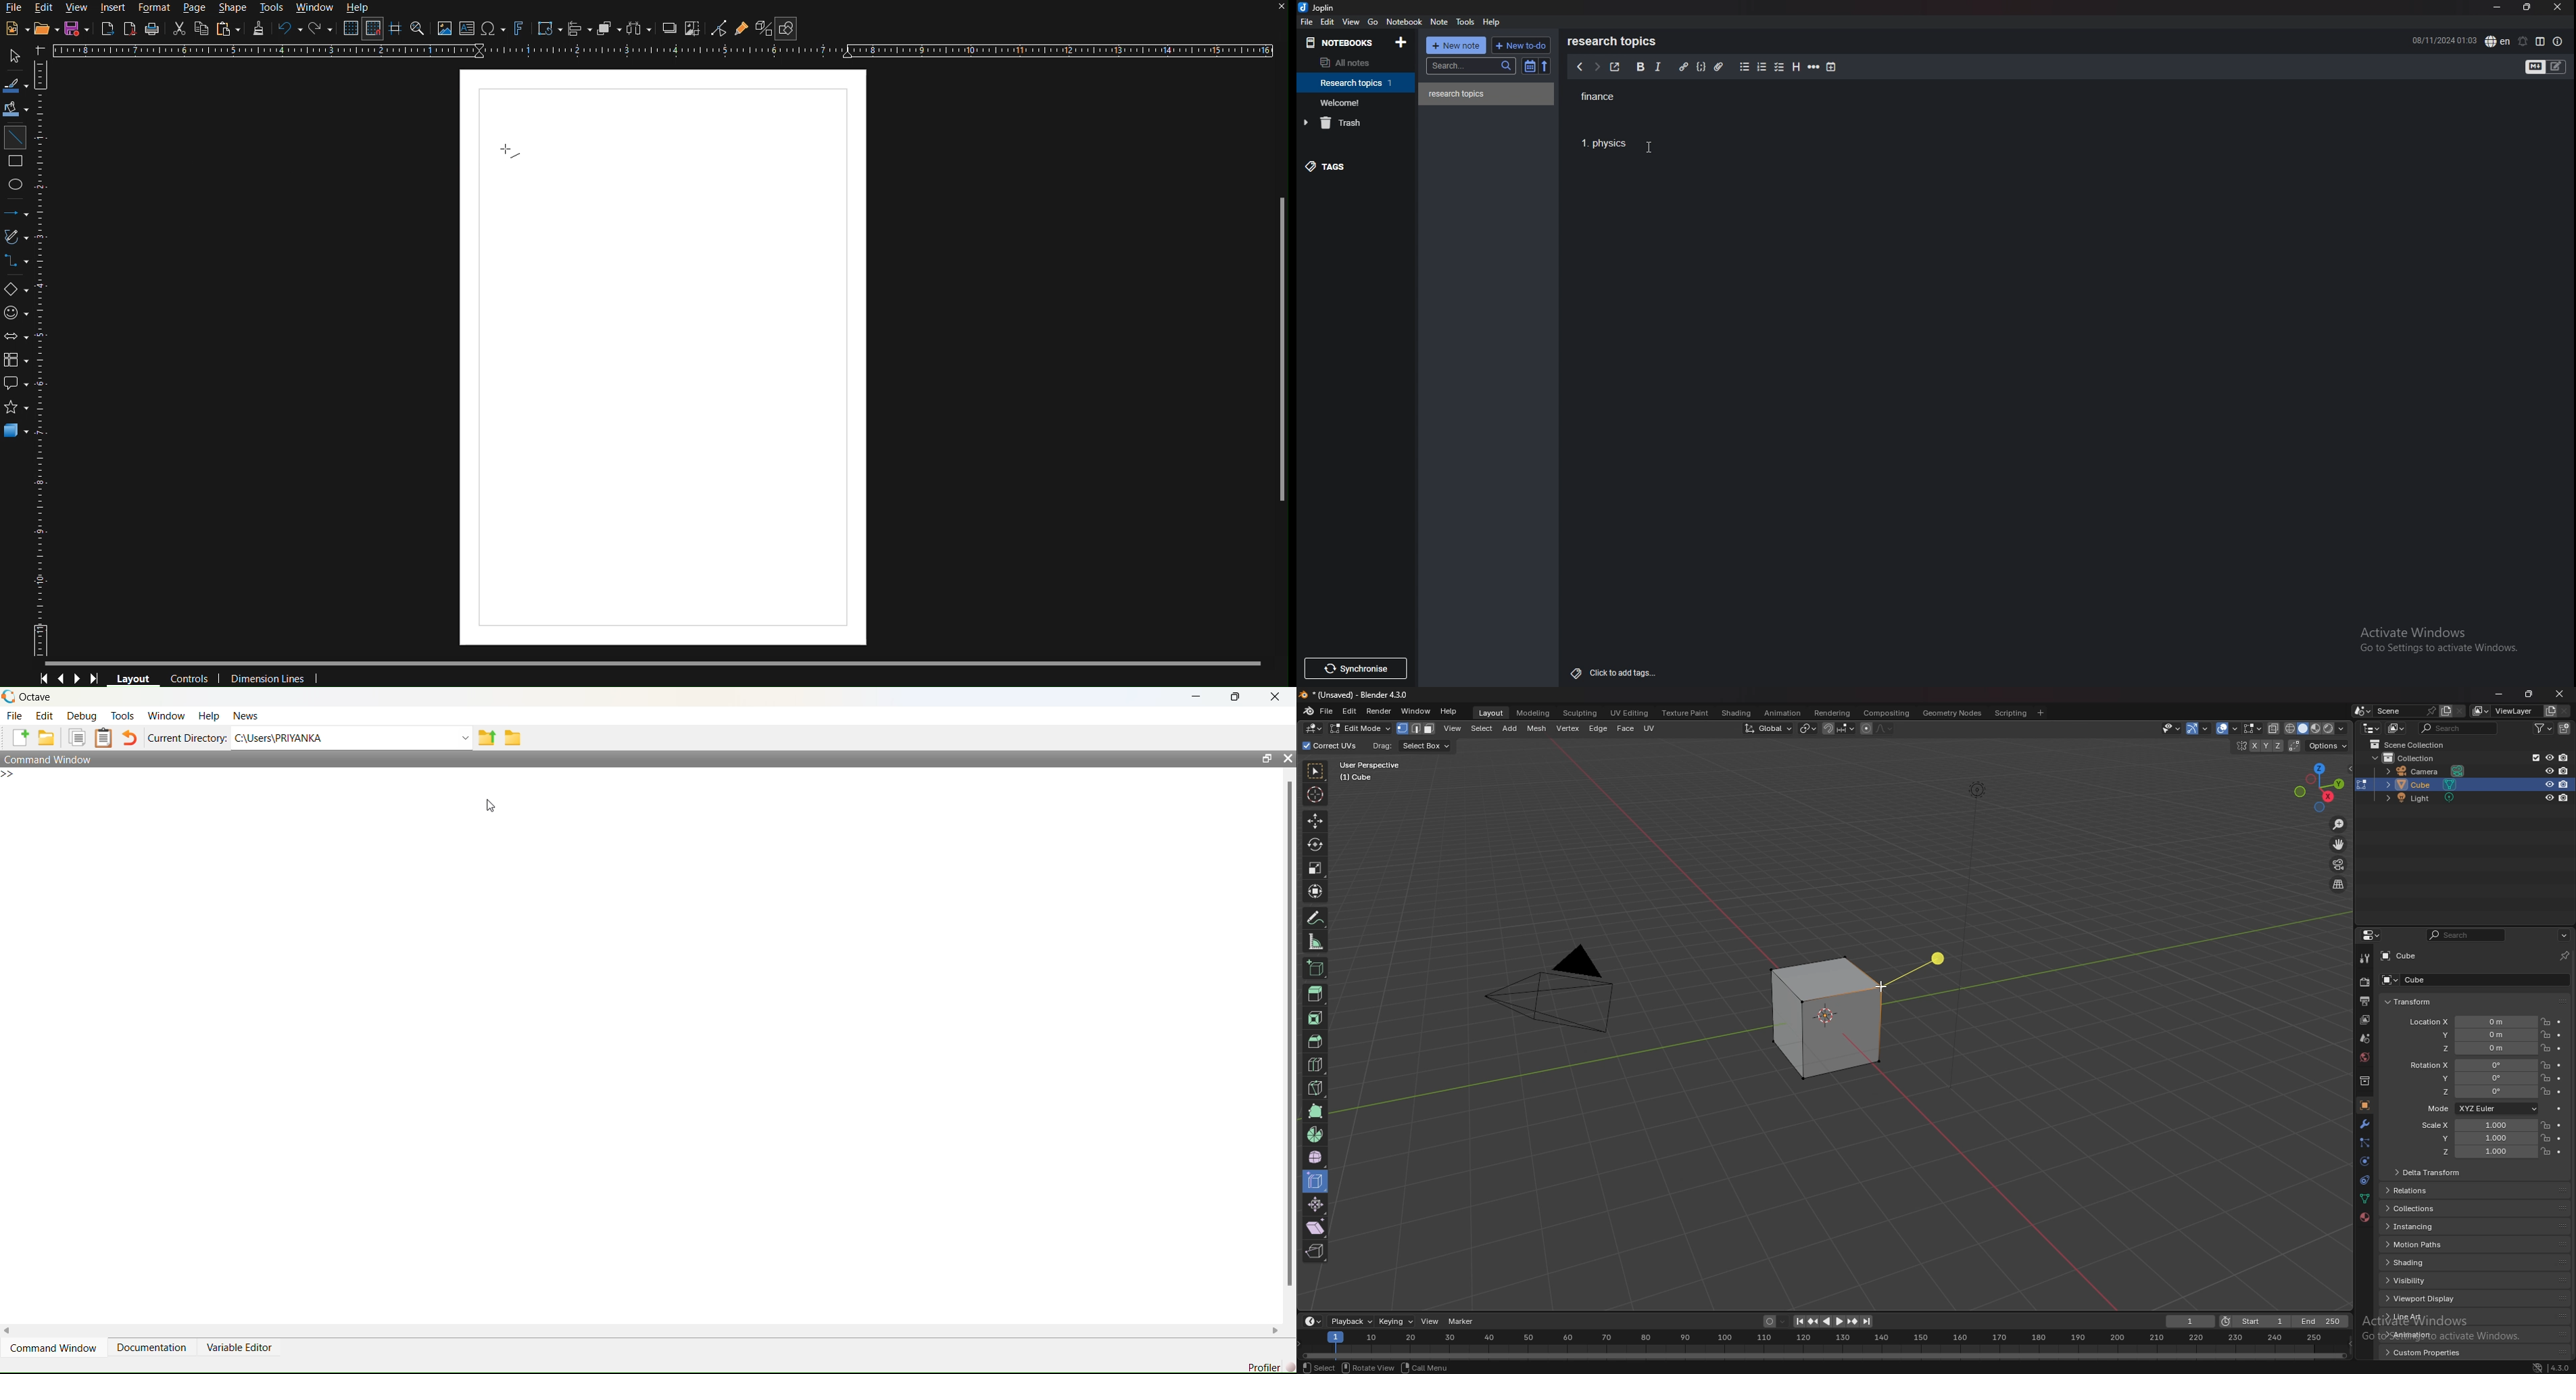 The image size is (2576, 1400). I want to click on animate property, so click(2560, 1036).